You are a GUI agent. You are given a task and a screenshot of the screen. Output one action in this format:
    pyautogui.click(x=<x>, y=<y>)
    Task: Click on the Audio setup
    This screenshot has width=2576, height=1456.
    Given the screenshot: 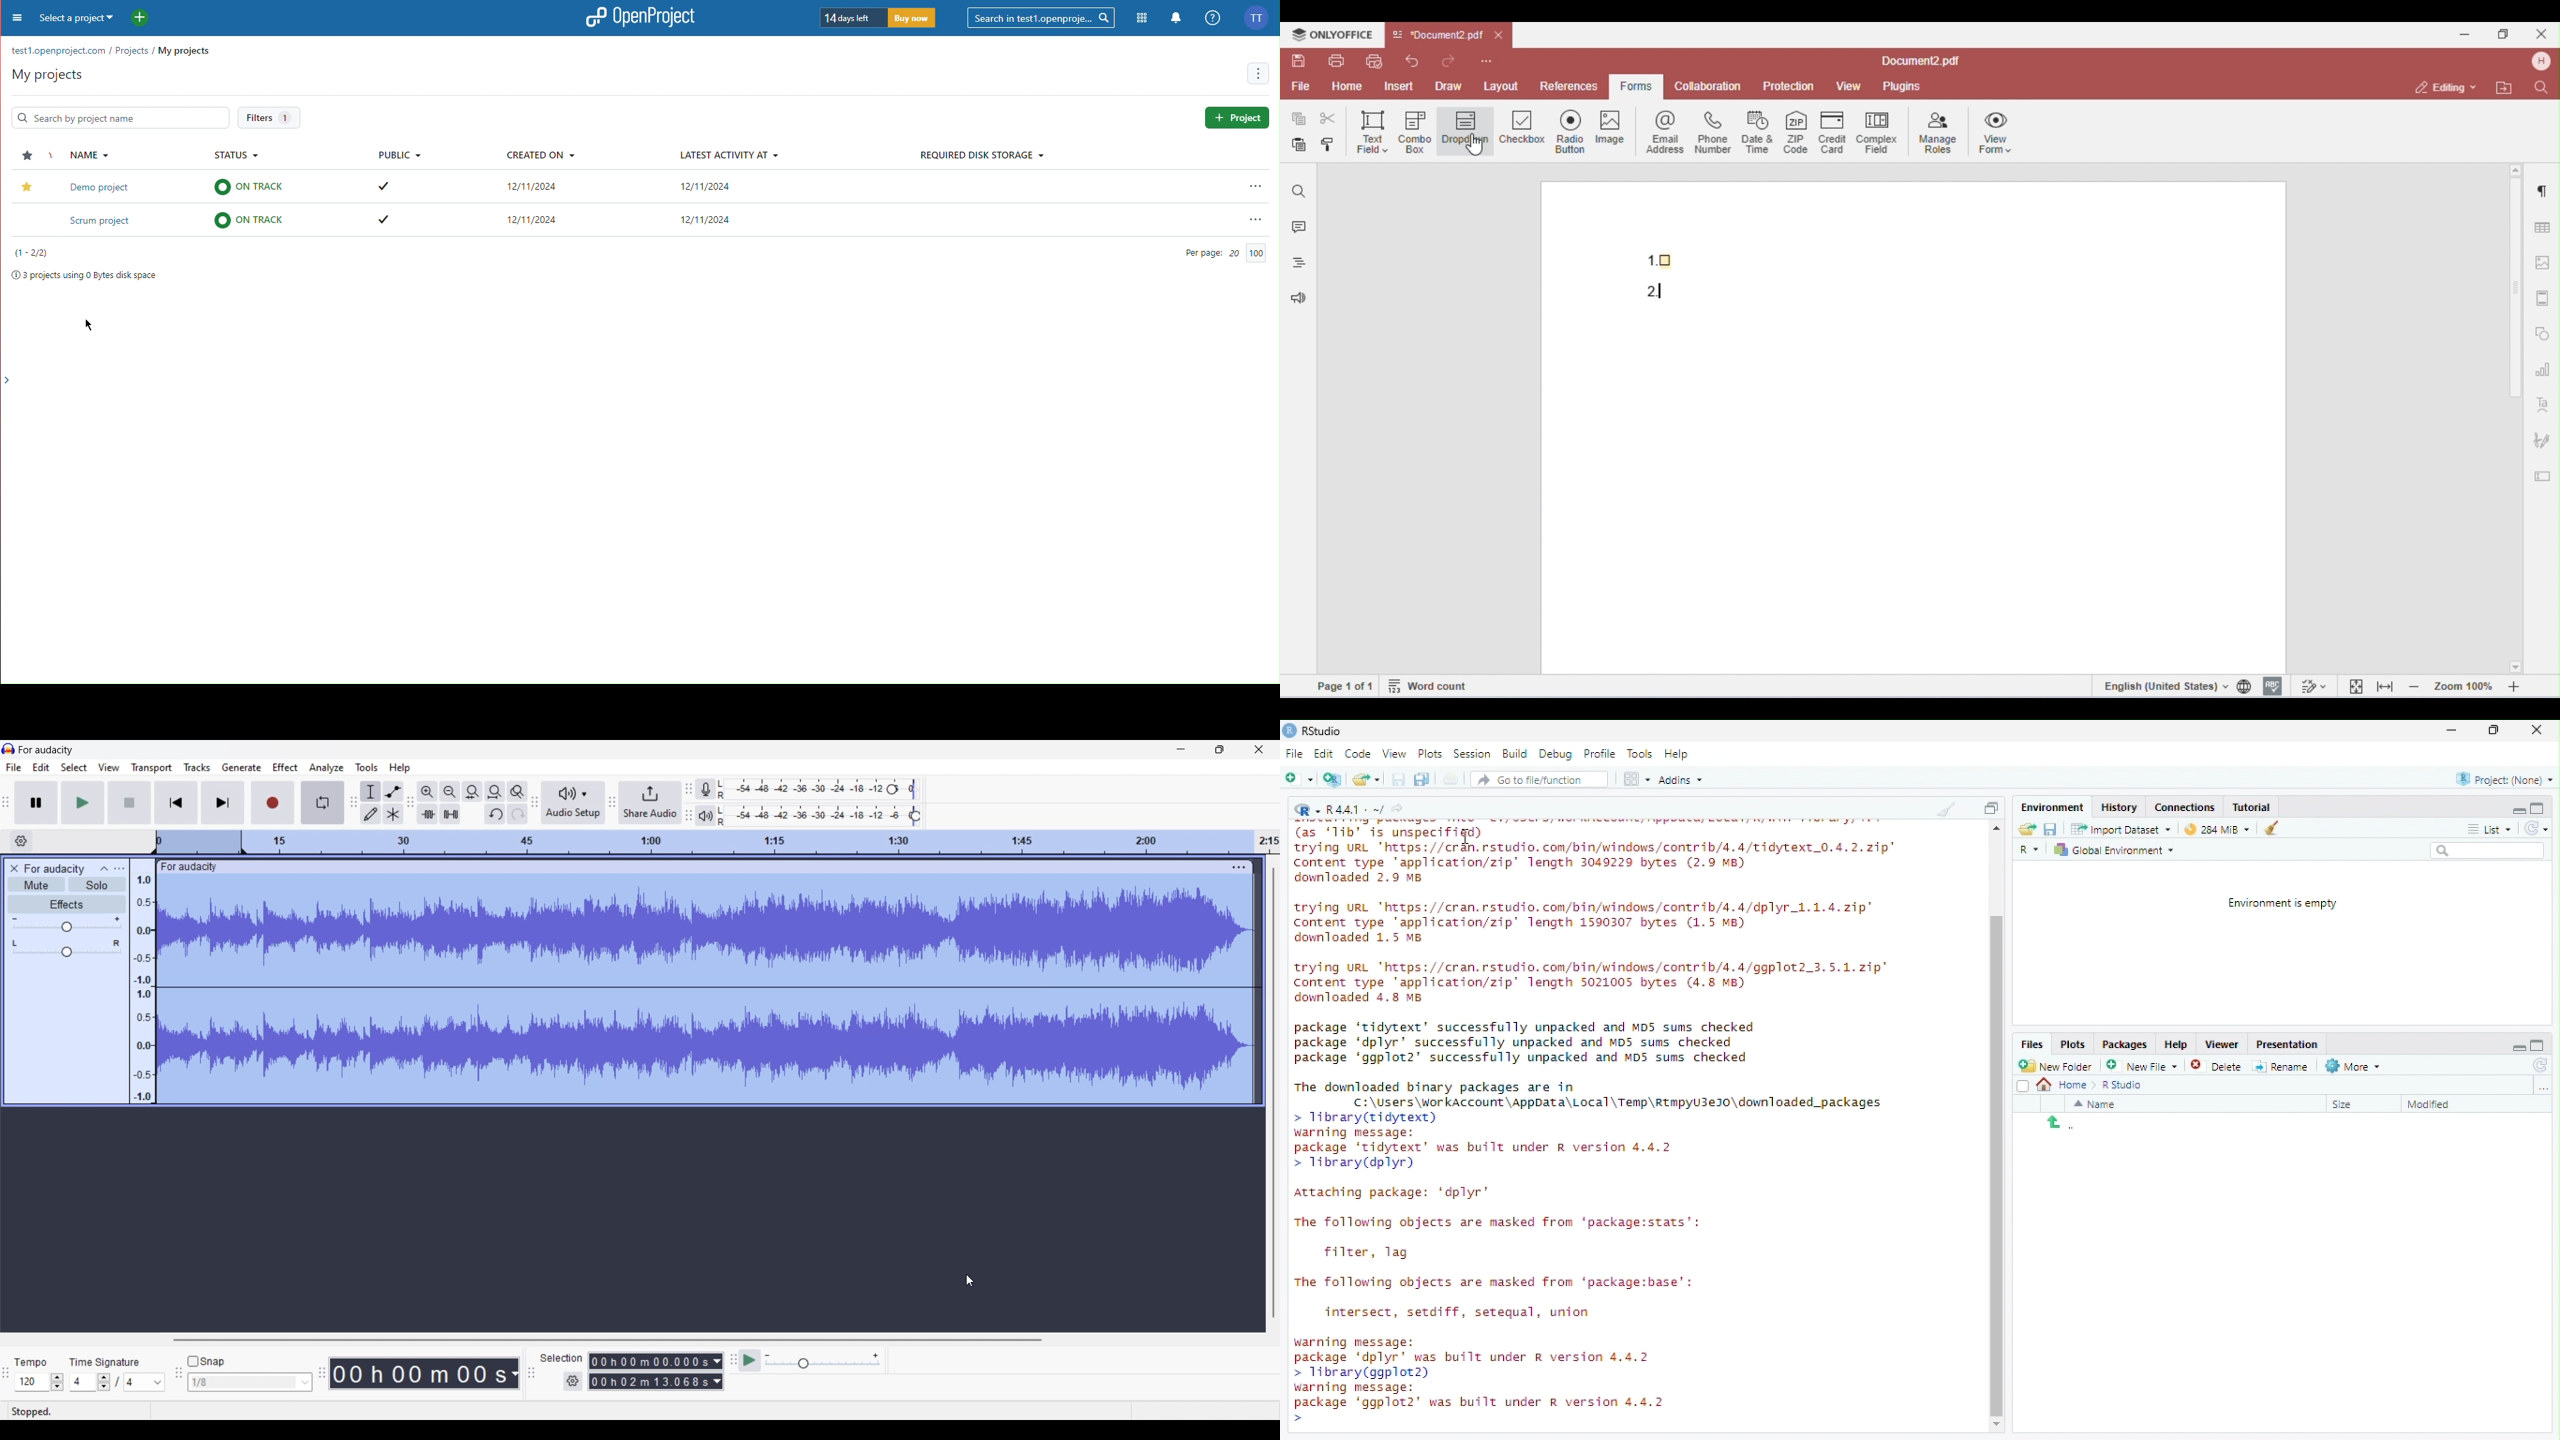 What is the action you would take?
    pyautogui.click(x=573, y=803)
    